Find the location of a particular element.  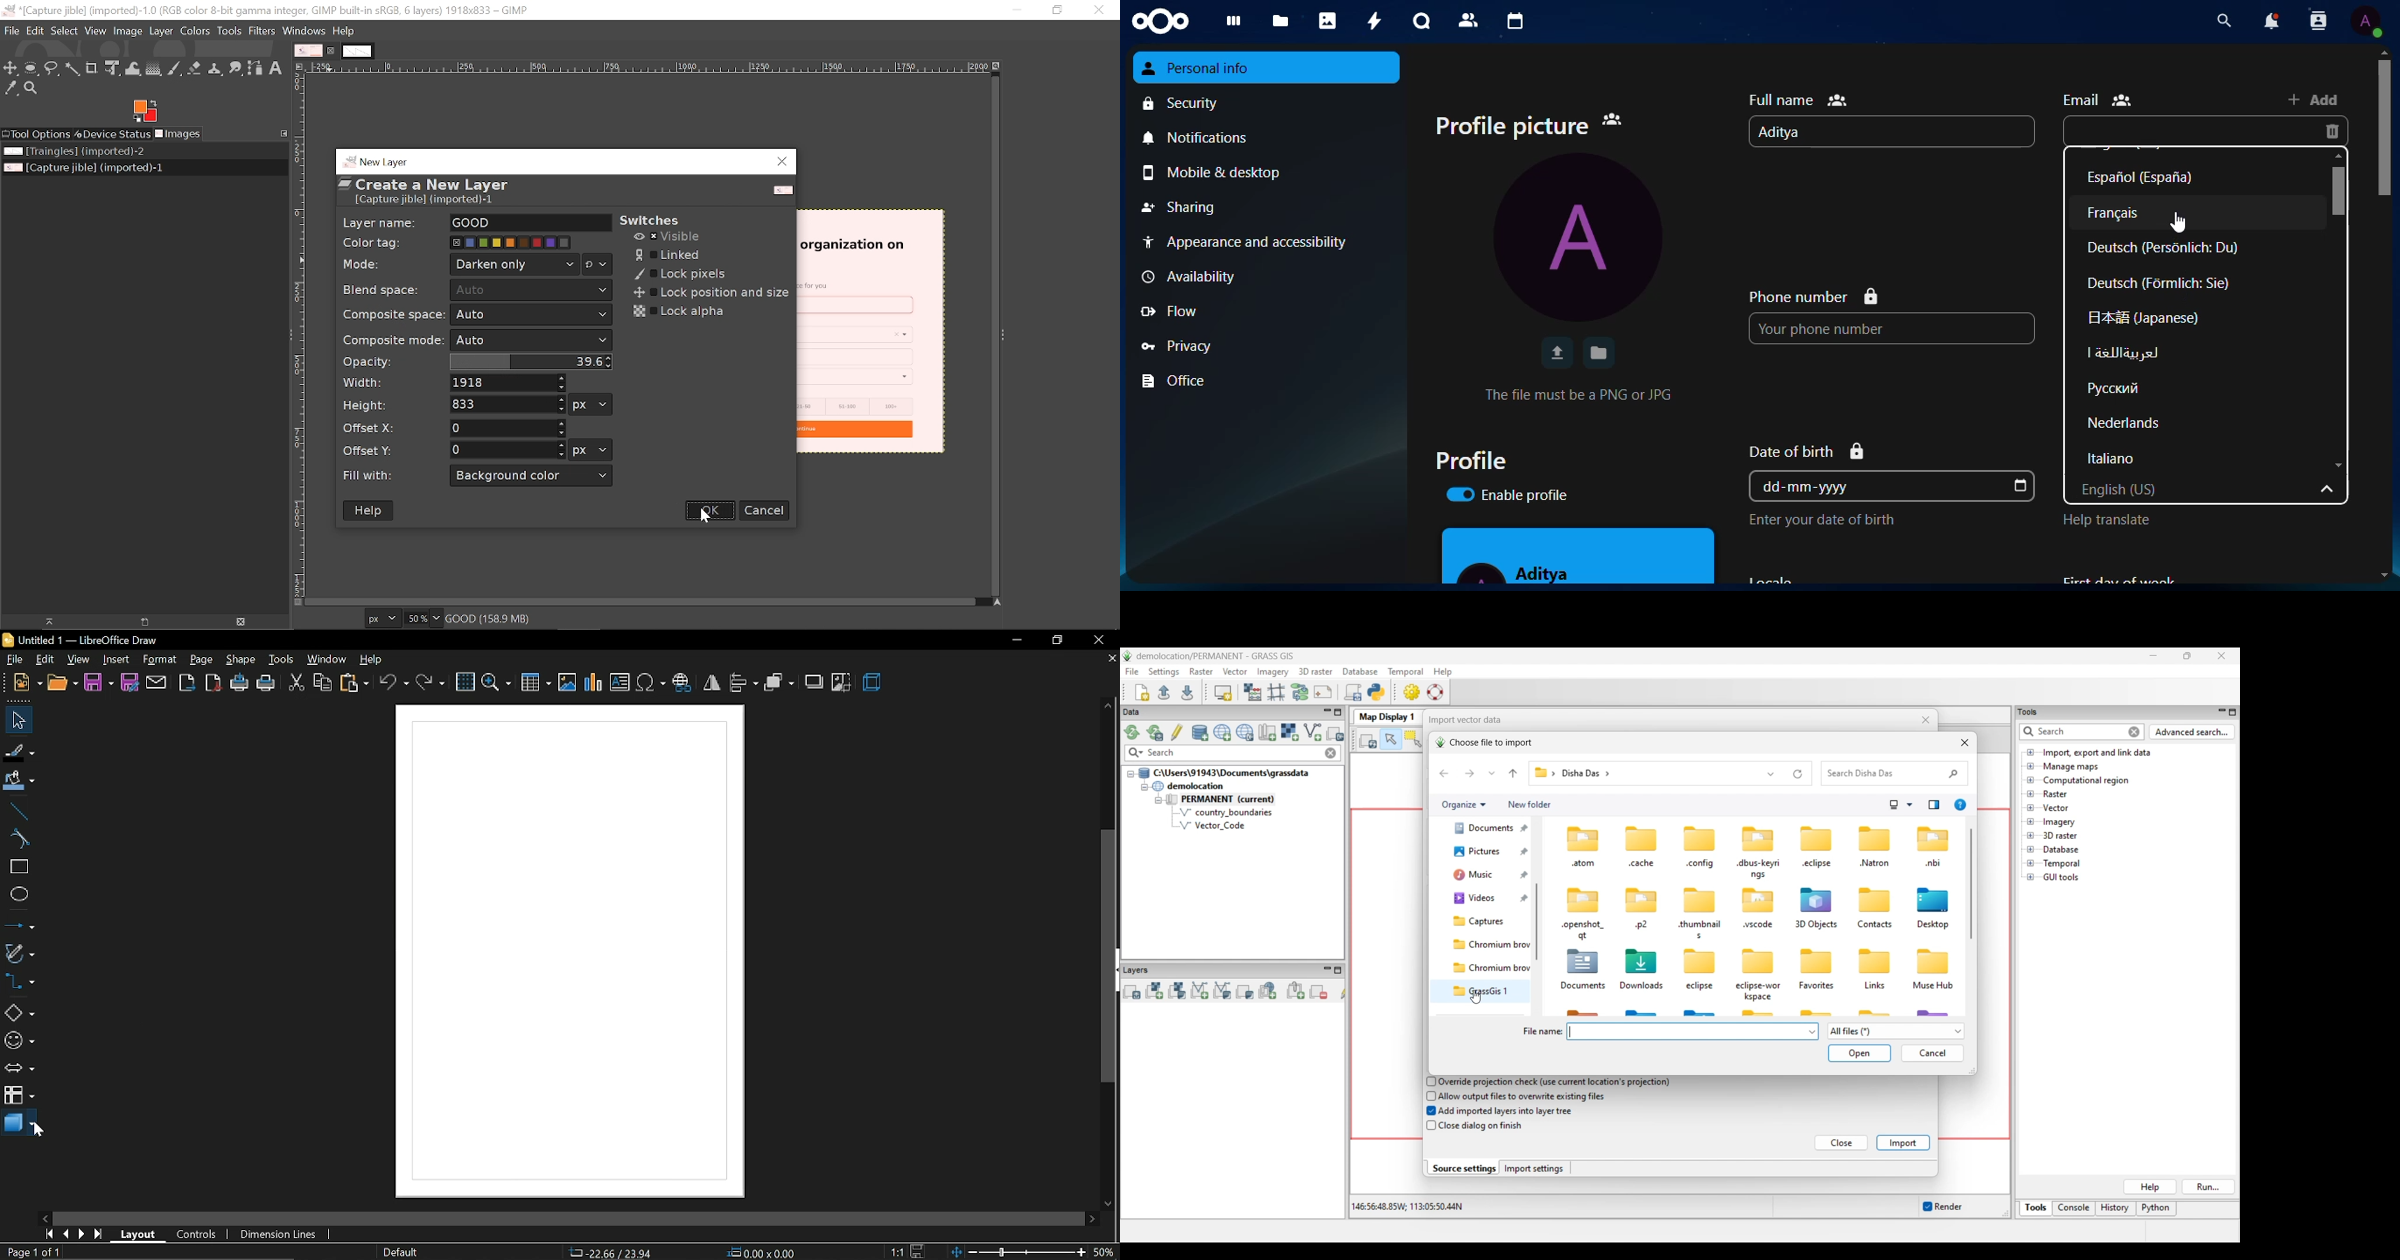

offset Y is located at coordinates (508, 449).